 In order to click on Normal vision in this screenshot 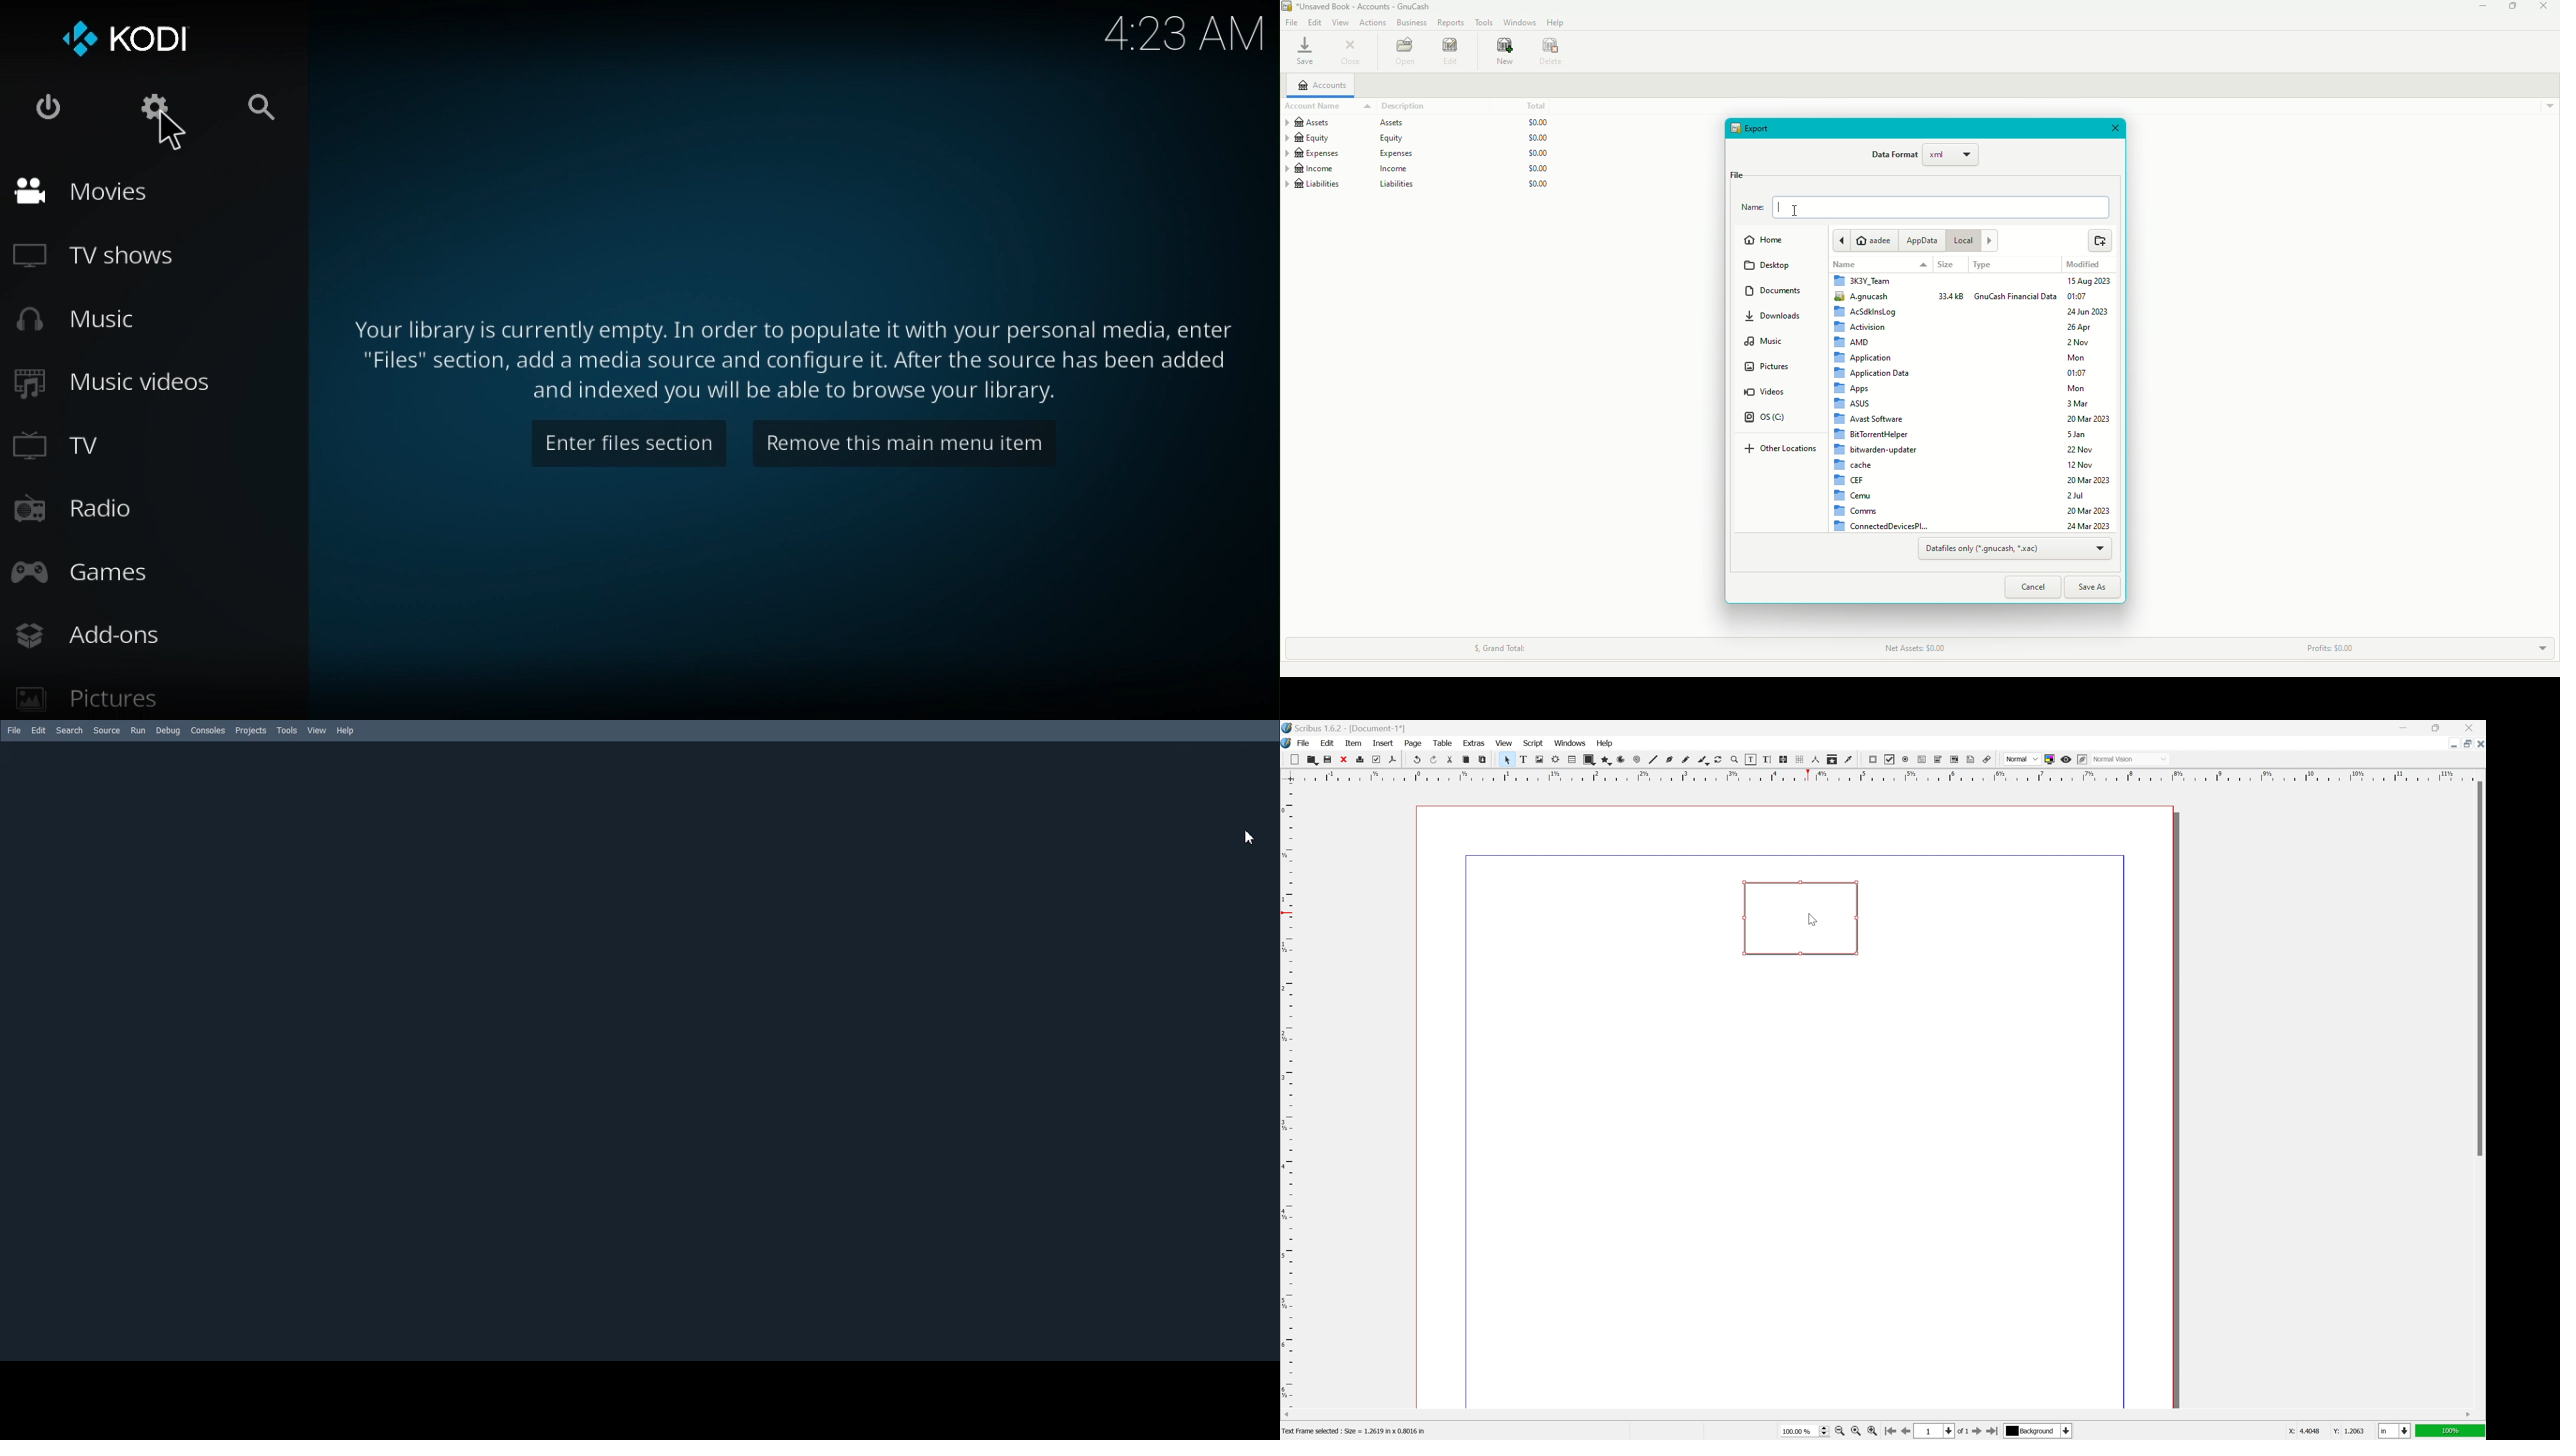, I will do `click(2133, 759)`.